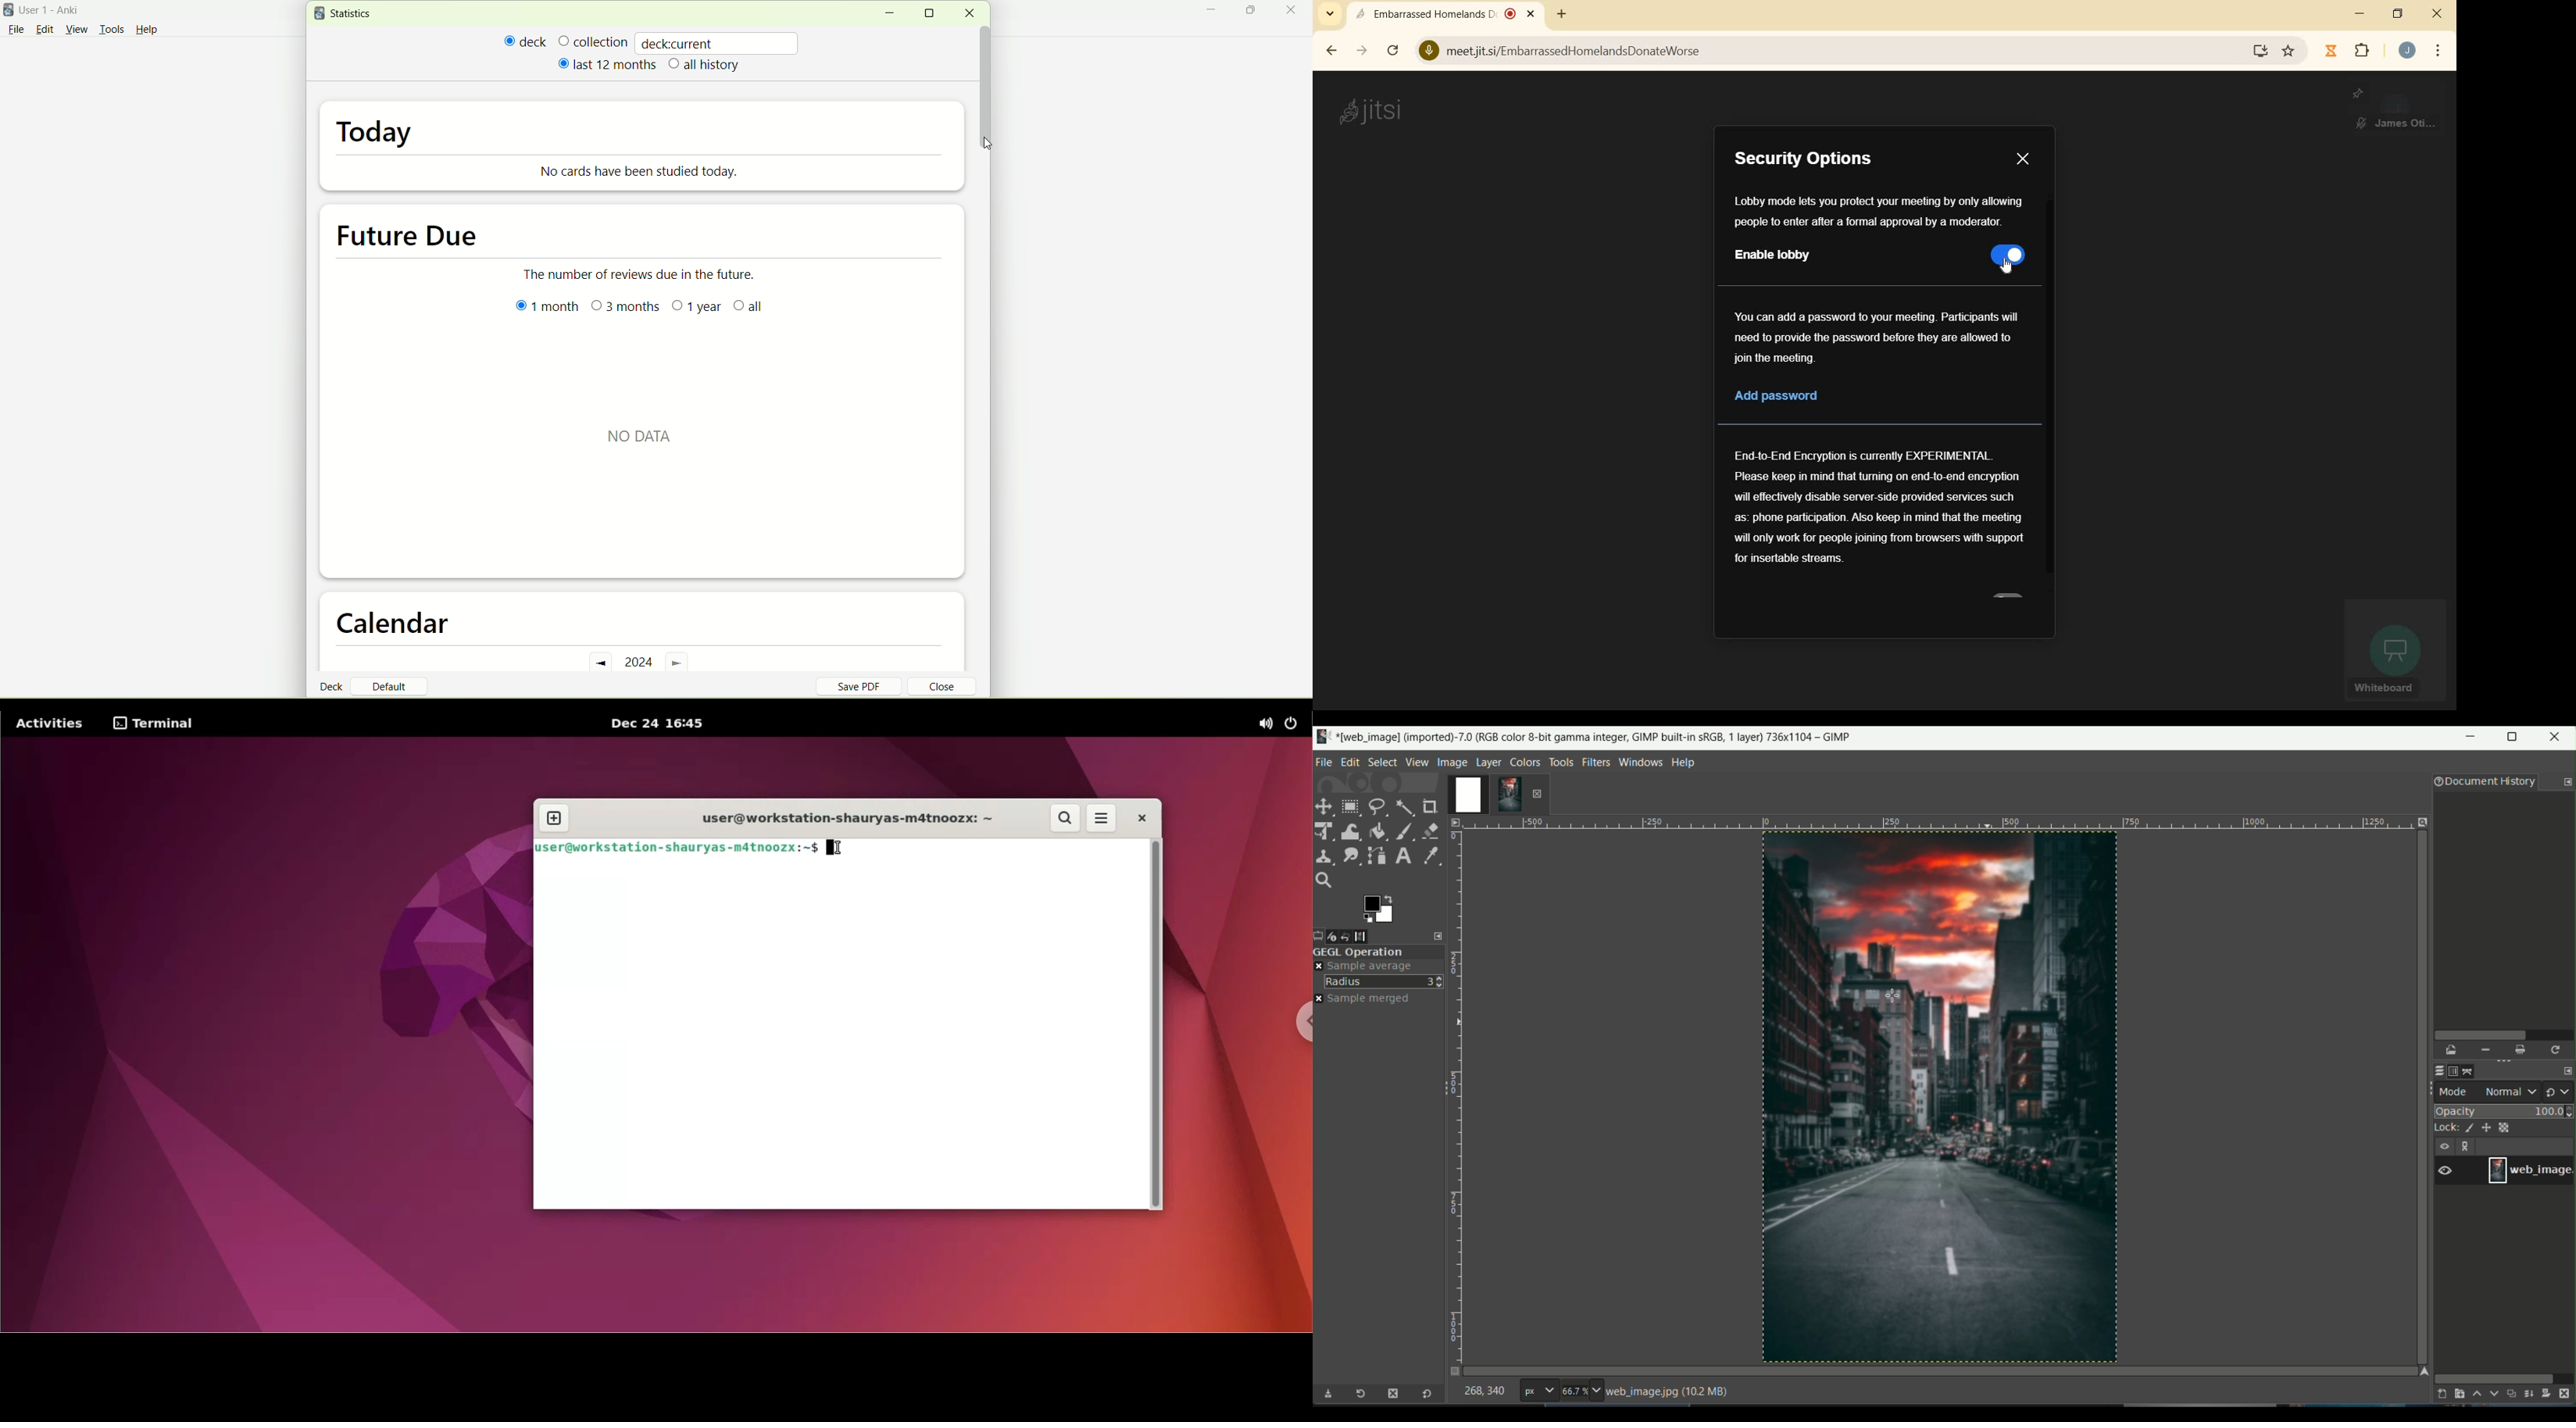 Image resolution: width=2576 pixels, height=1428 pixels. What do you see at coordinates (1293, 11) in the screenshot?
I see `close` at bounding box center [1293, 11].